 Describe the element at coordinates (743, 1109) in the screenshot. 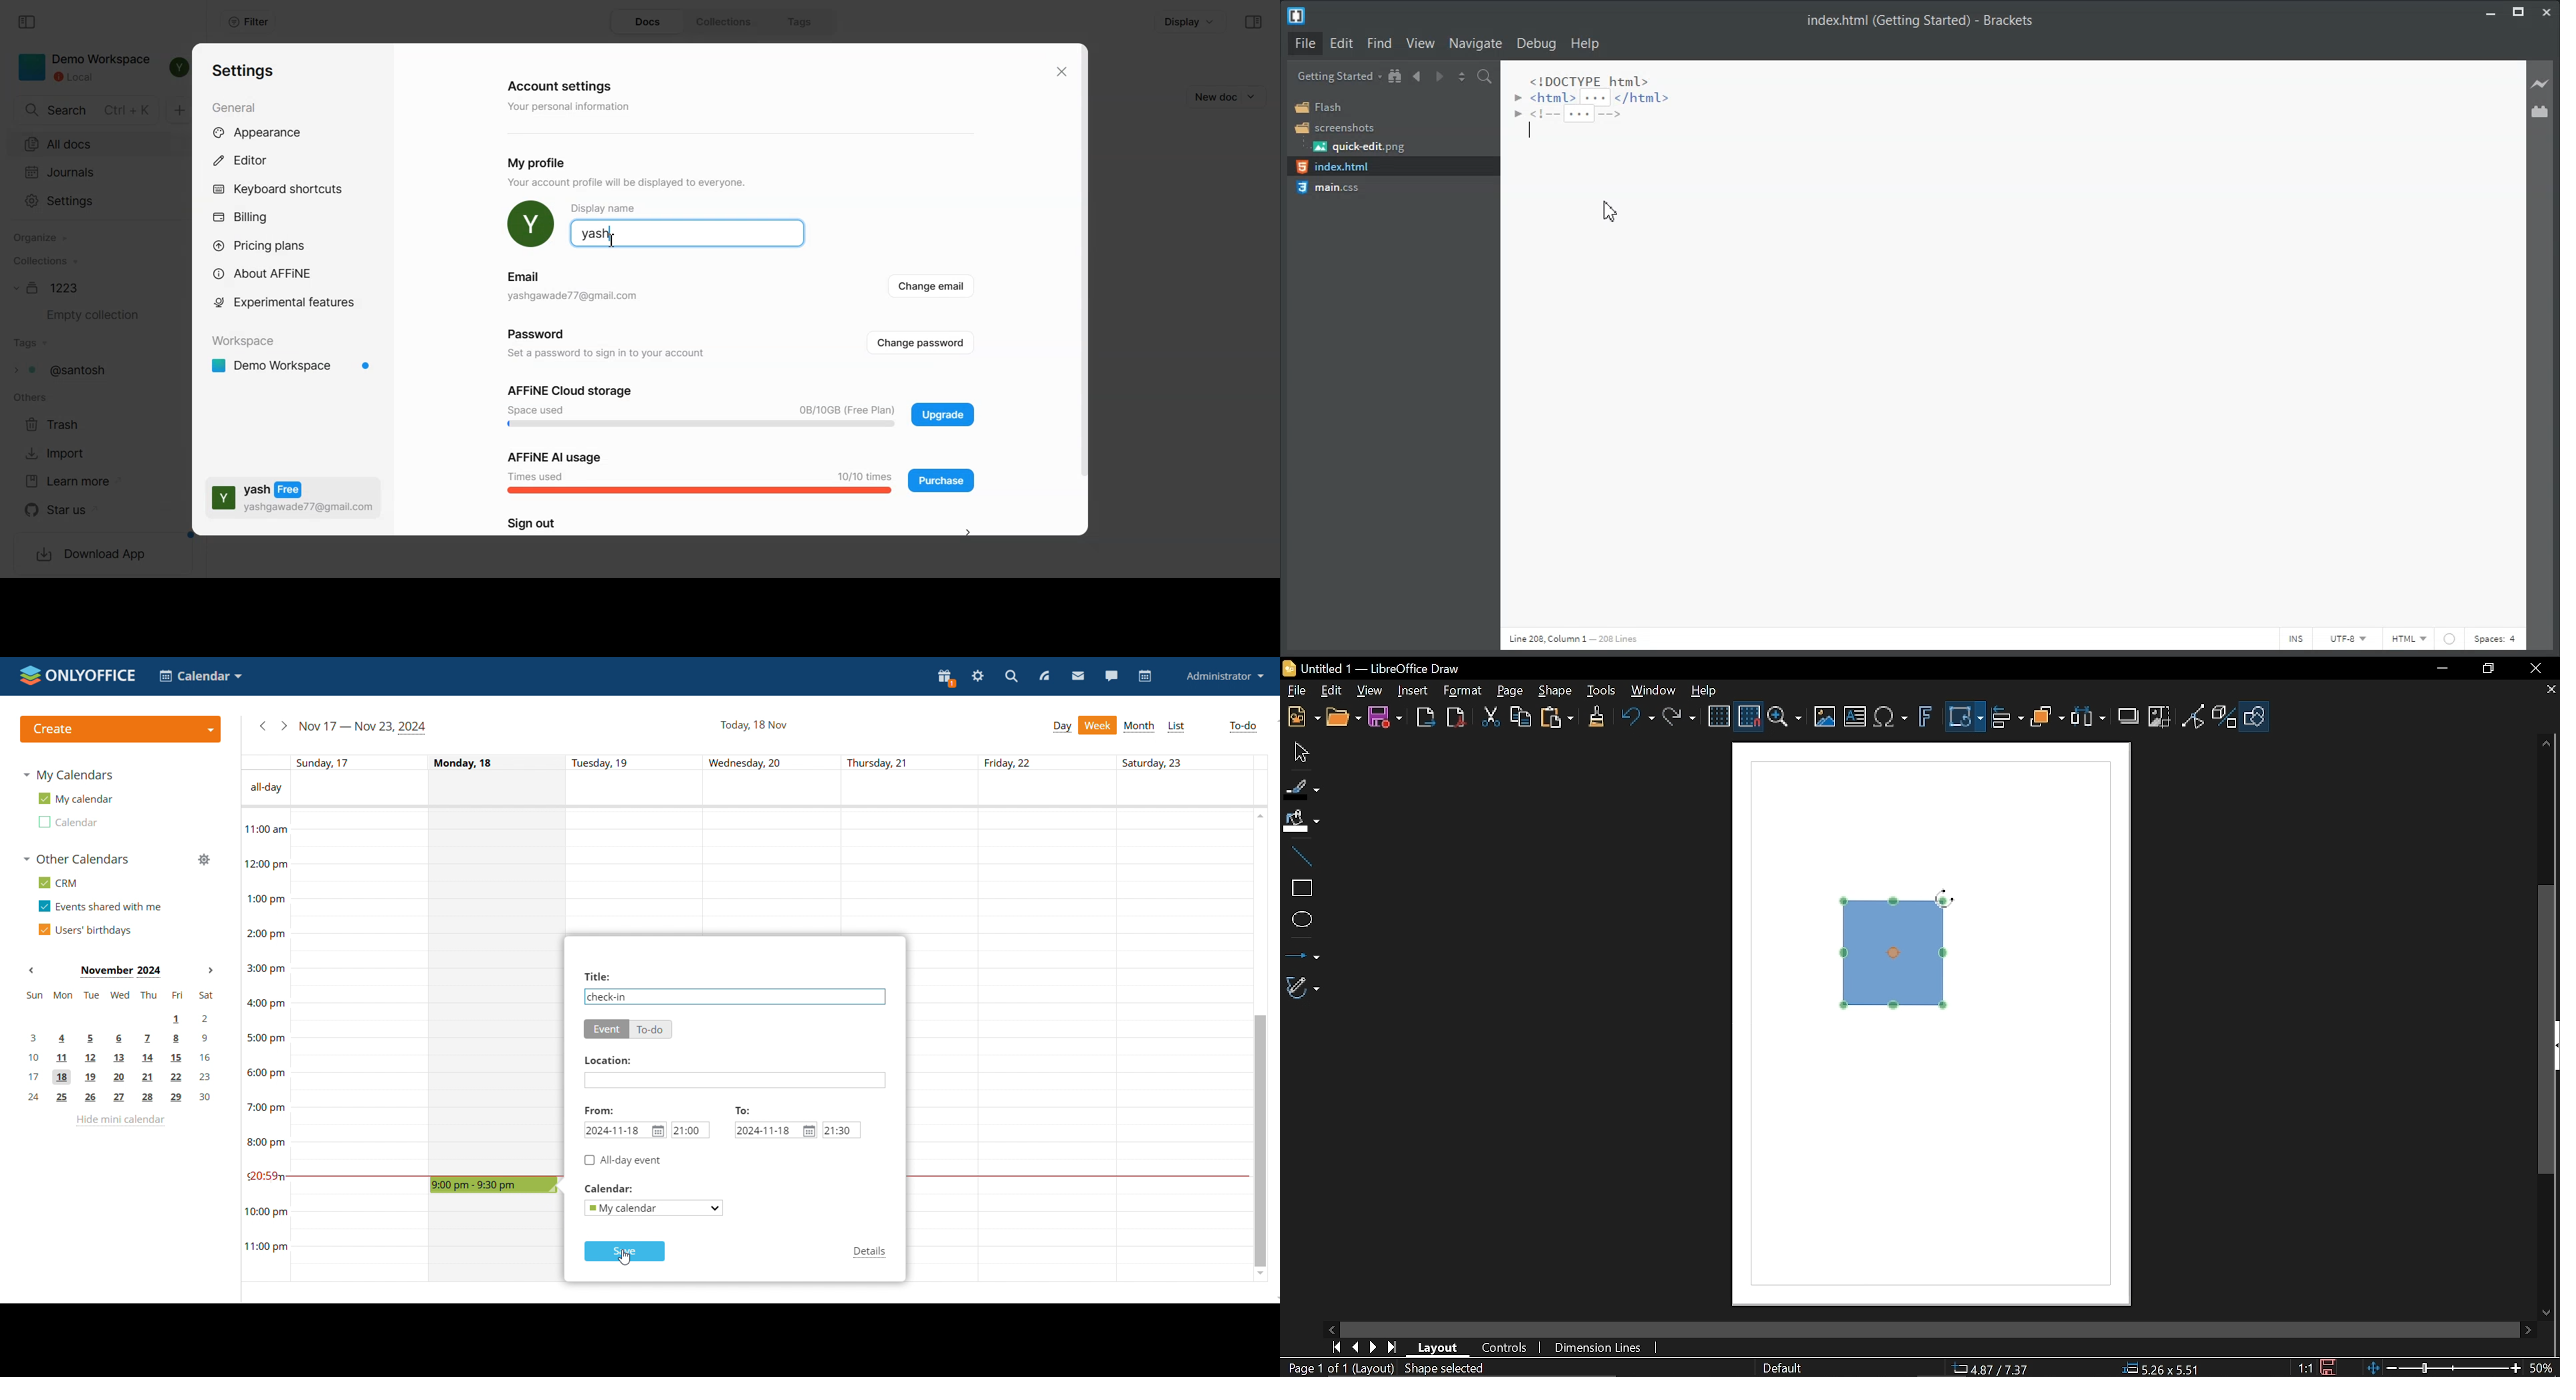

I see `to` at that location.